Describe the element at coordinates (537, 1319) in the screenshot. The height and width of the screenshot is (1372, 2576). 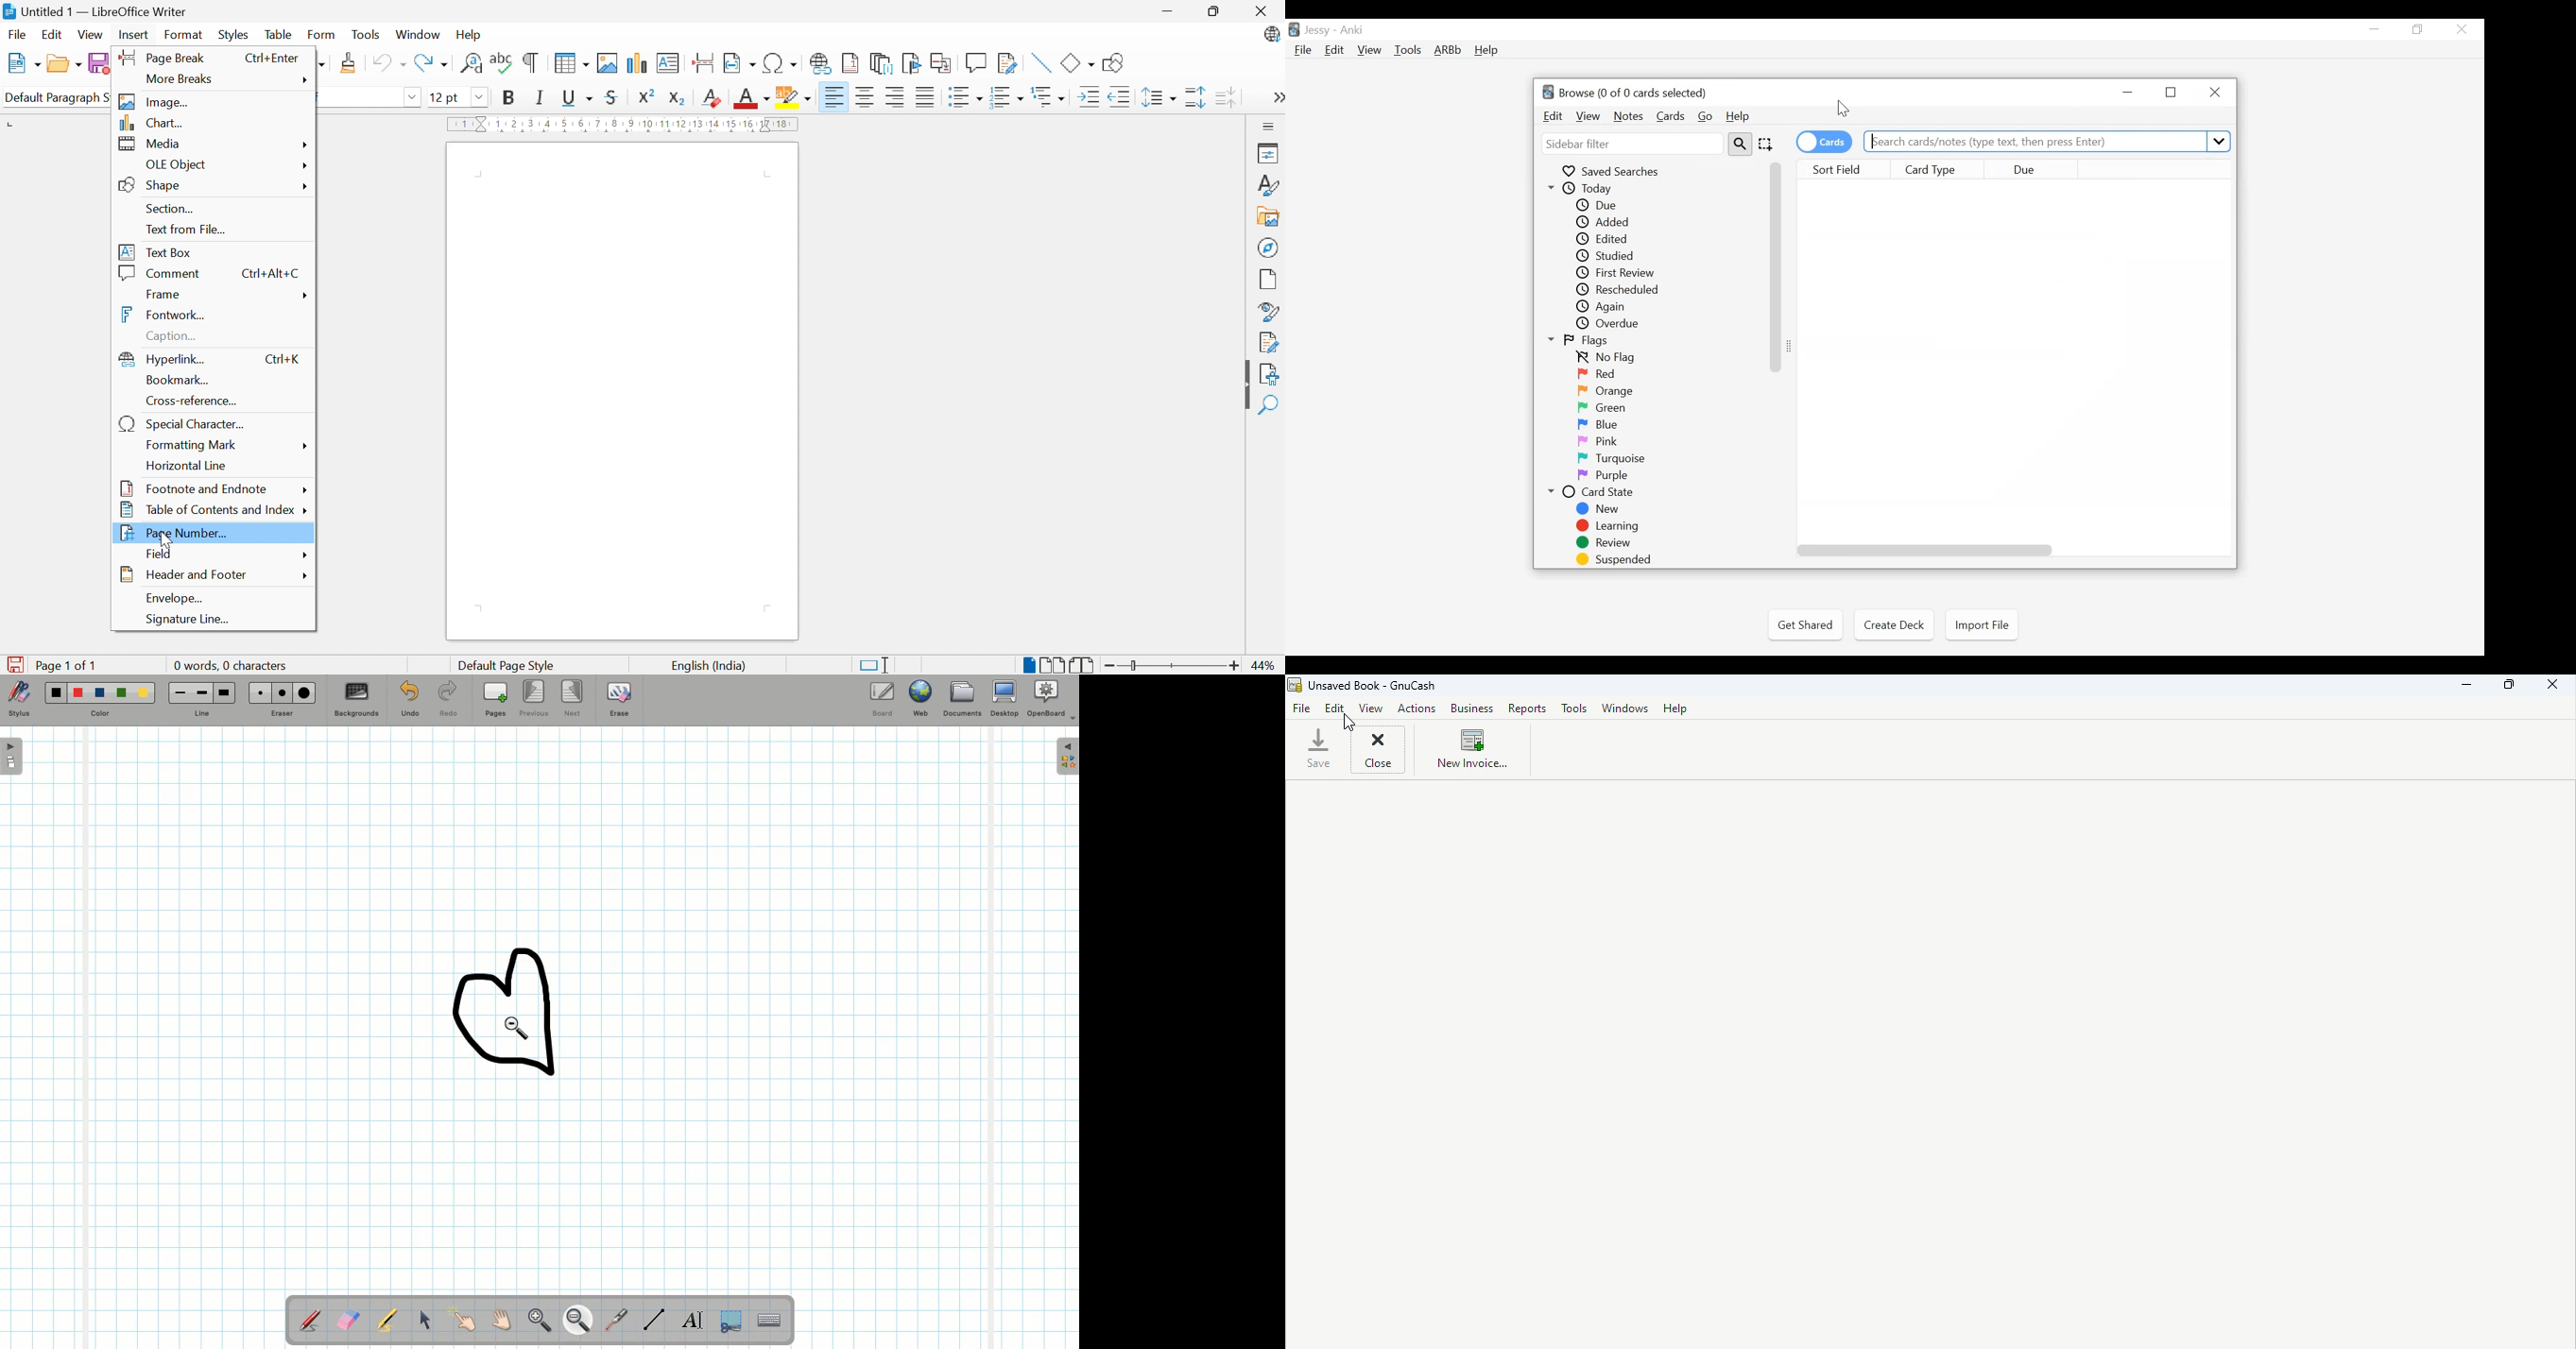
I see `Zoom in` at that location.